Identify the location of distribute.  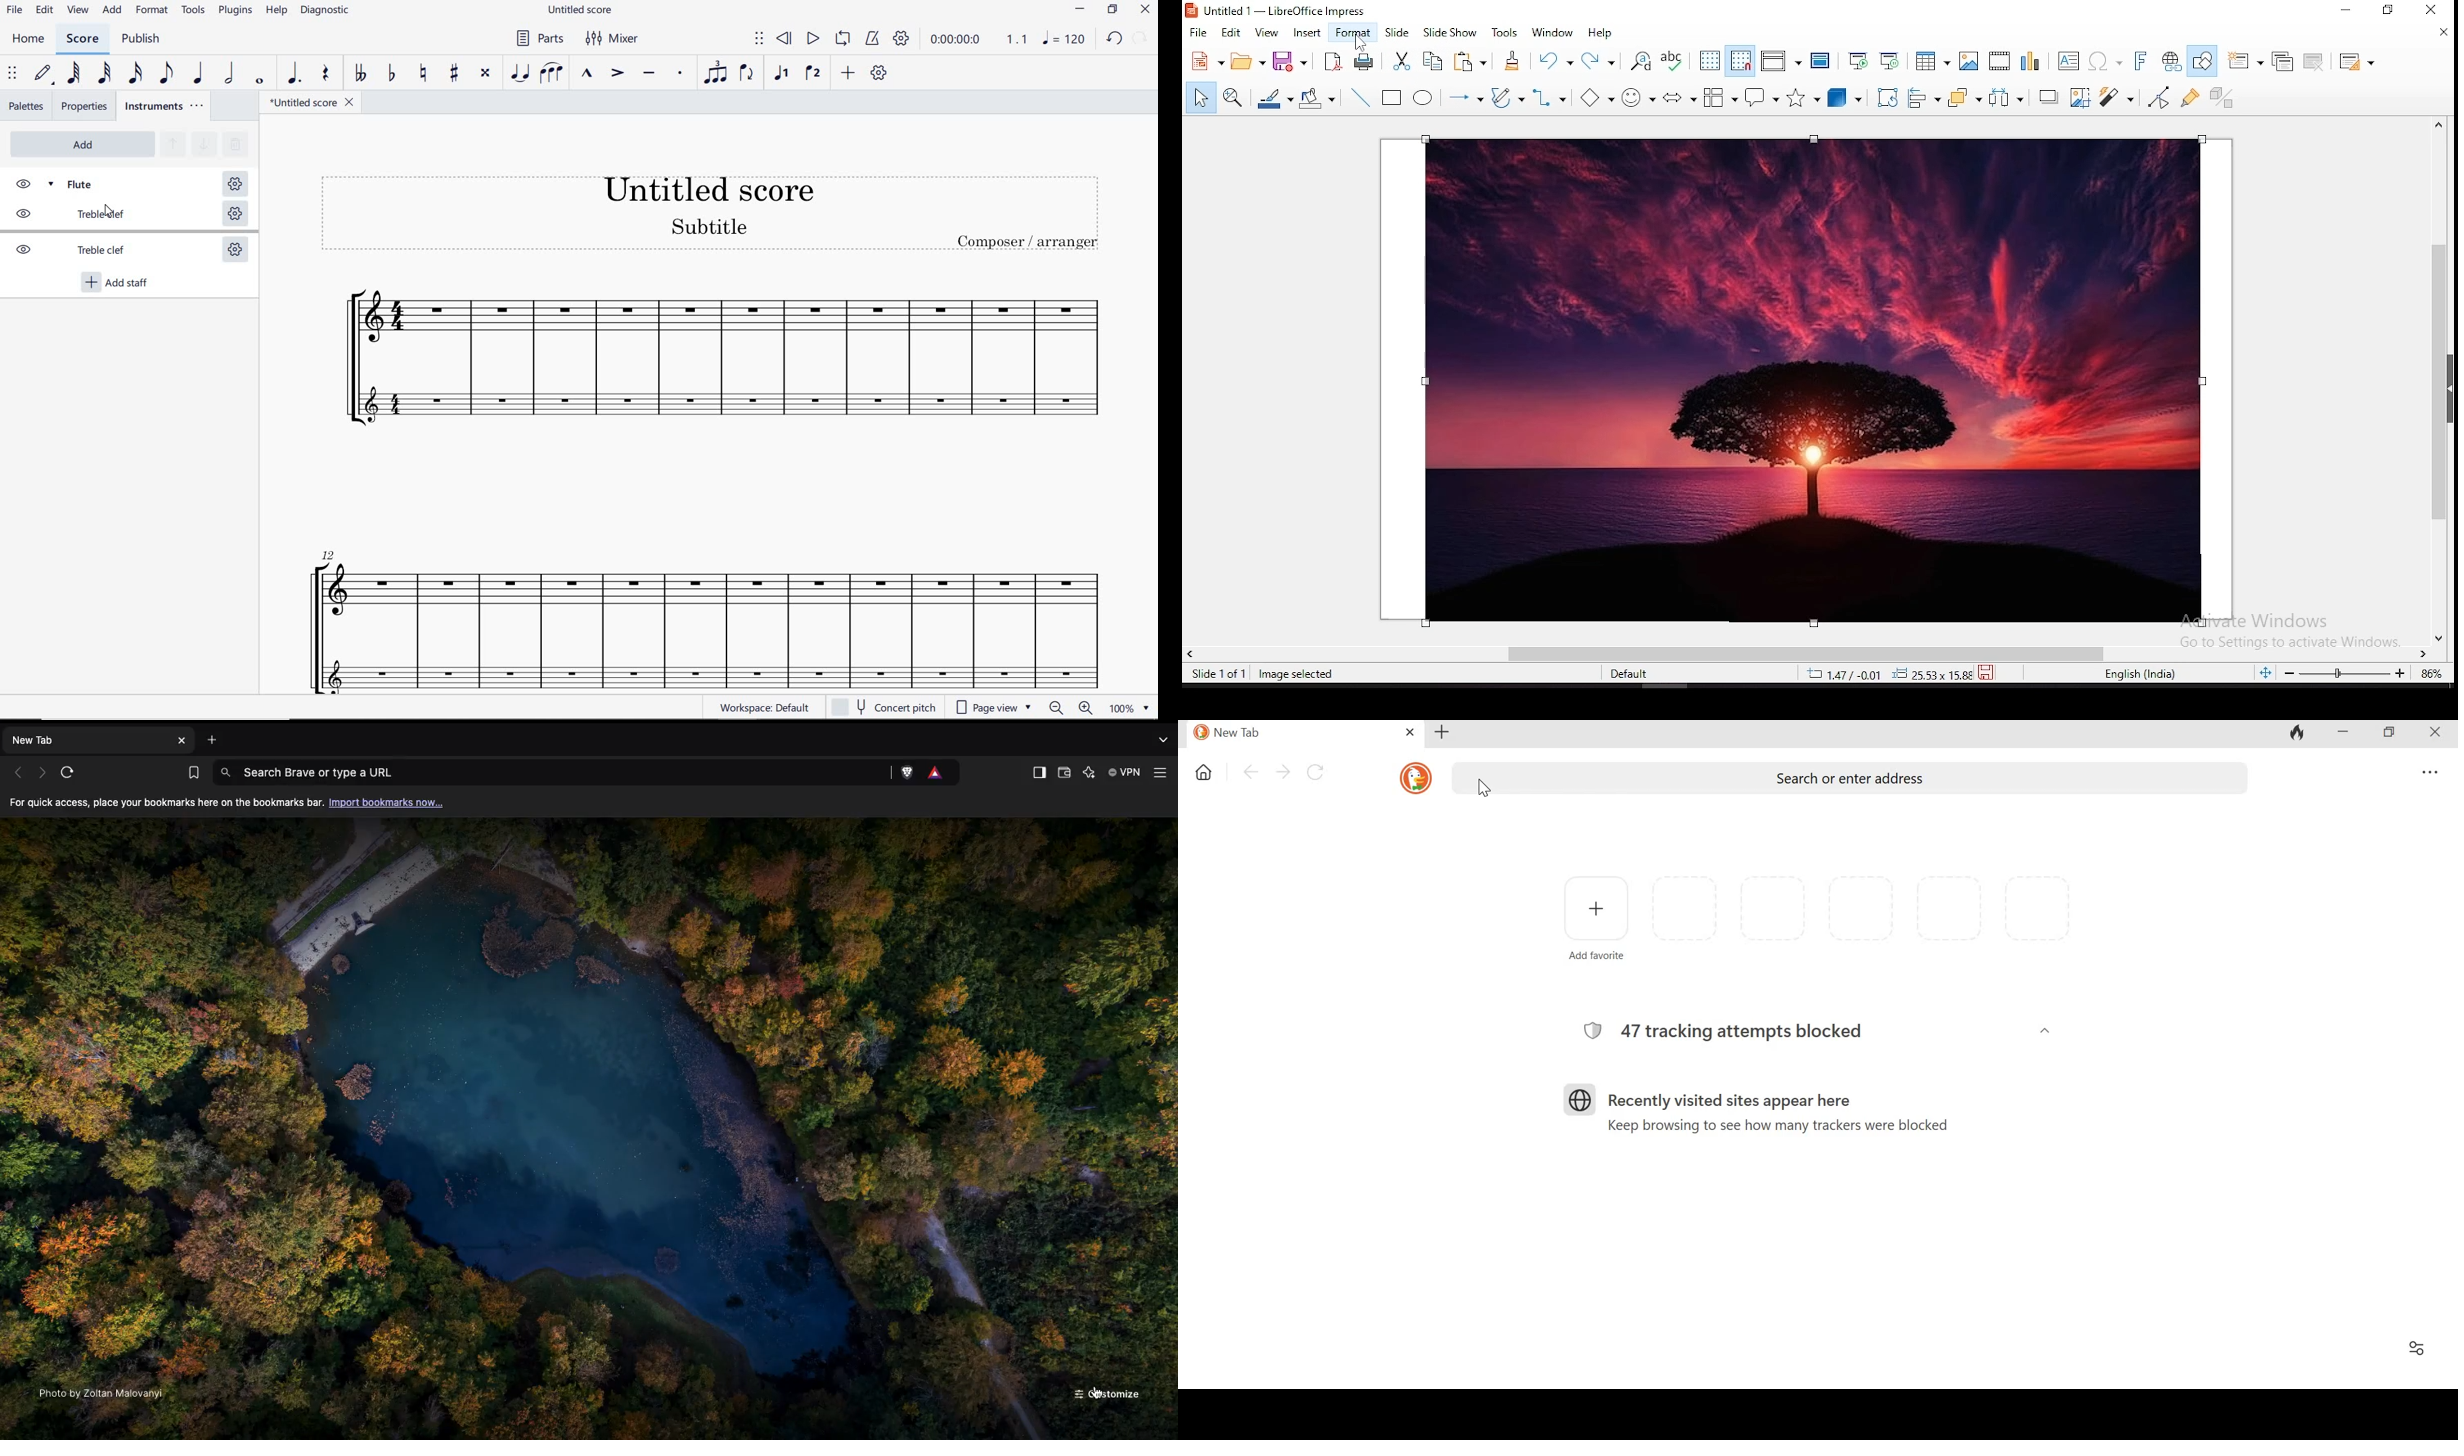
(2006, 99).